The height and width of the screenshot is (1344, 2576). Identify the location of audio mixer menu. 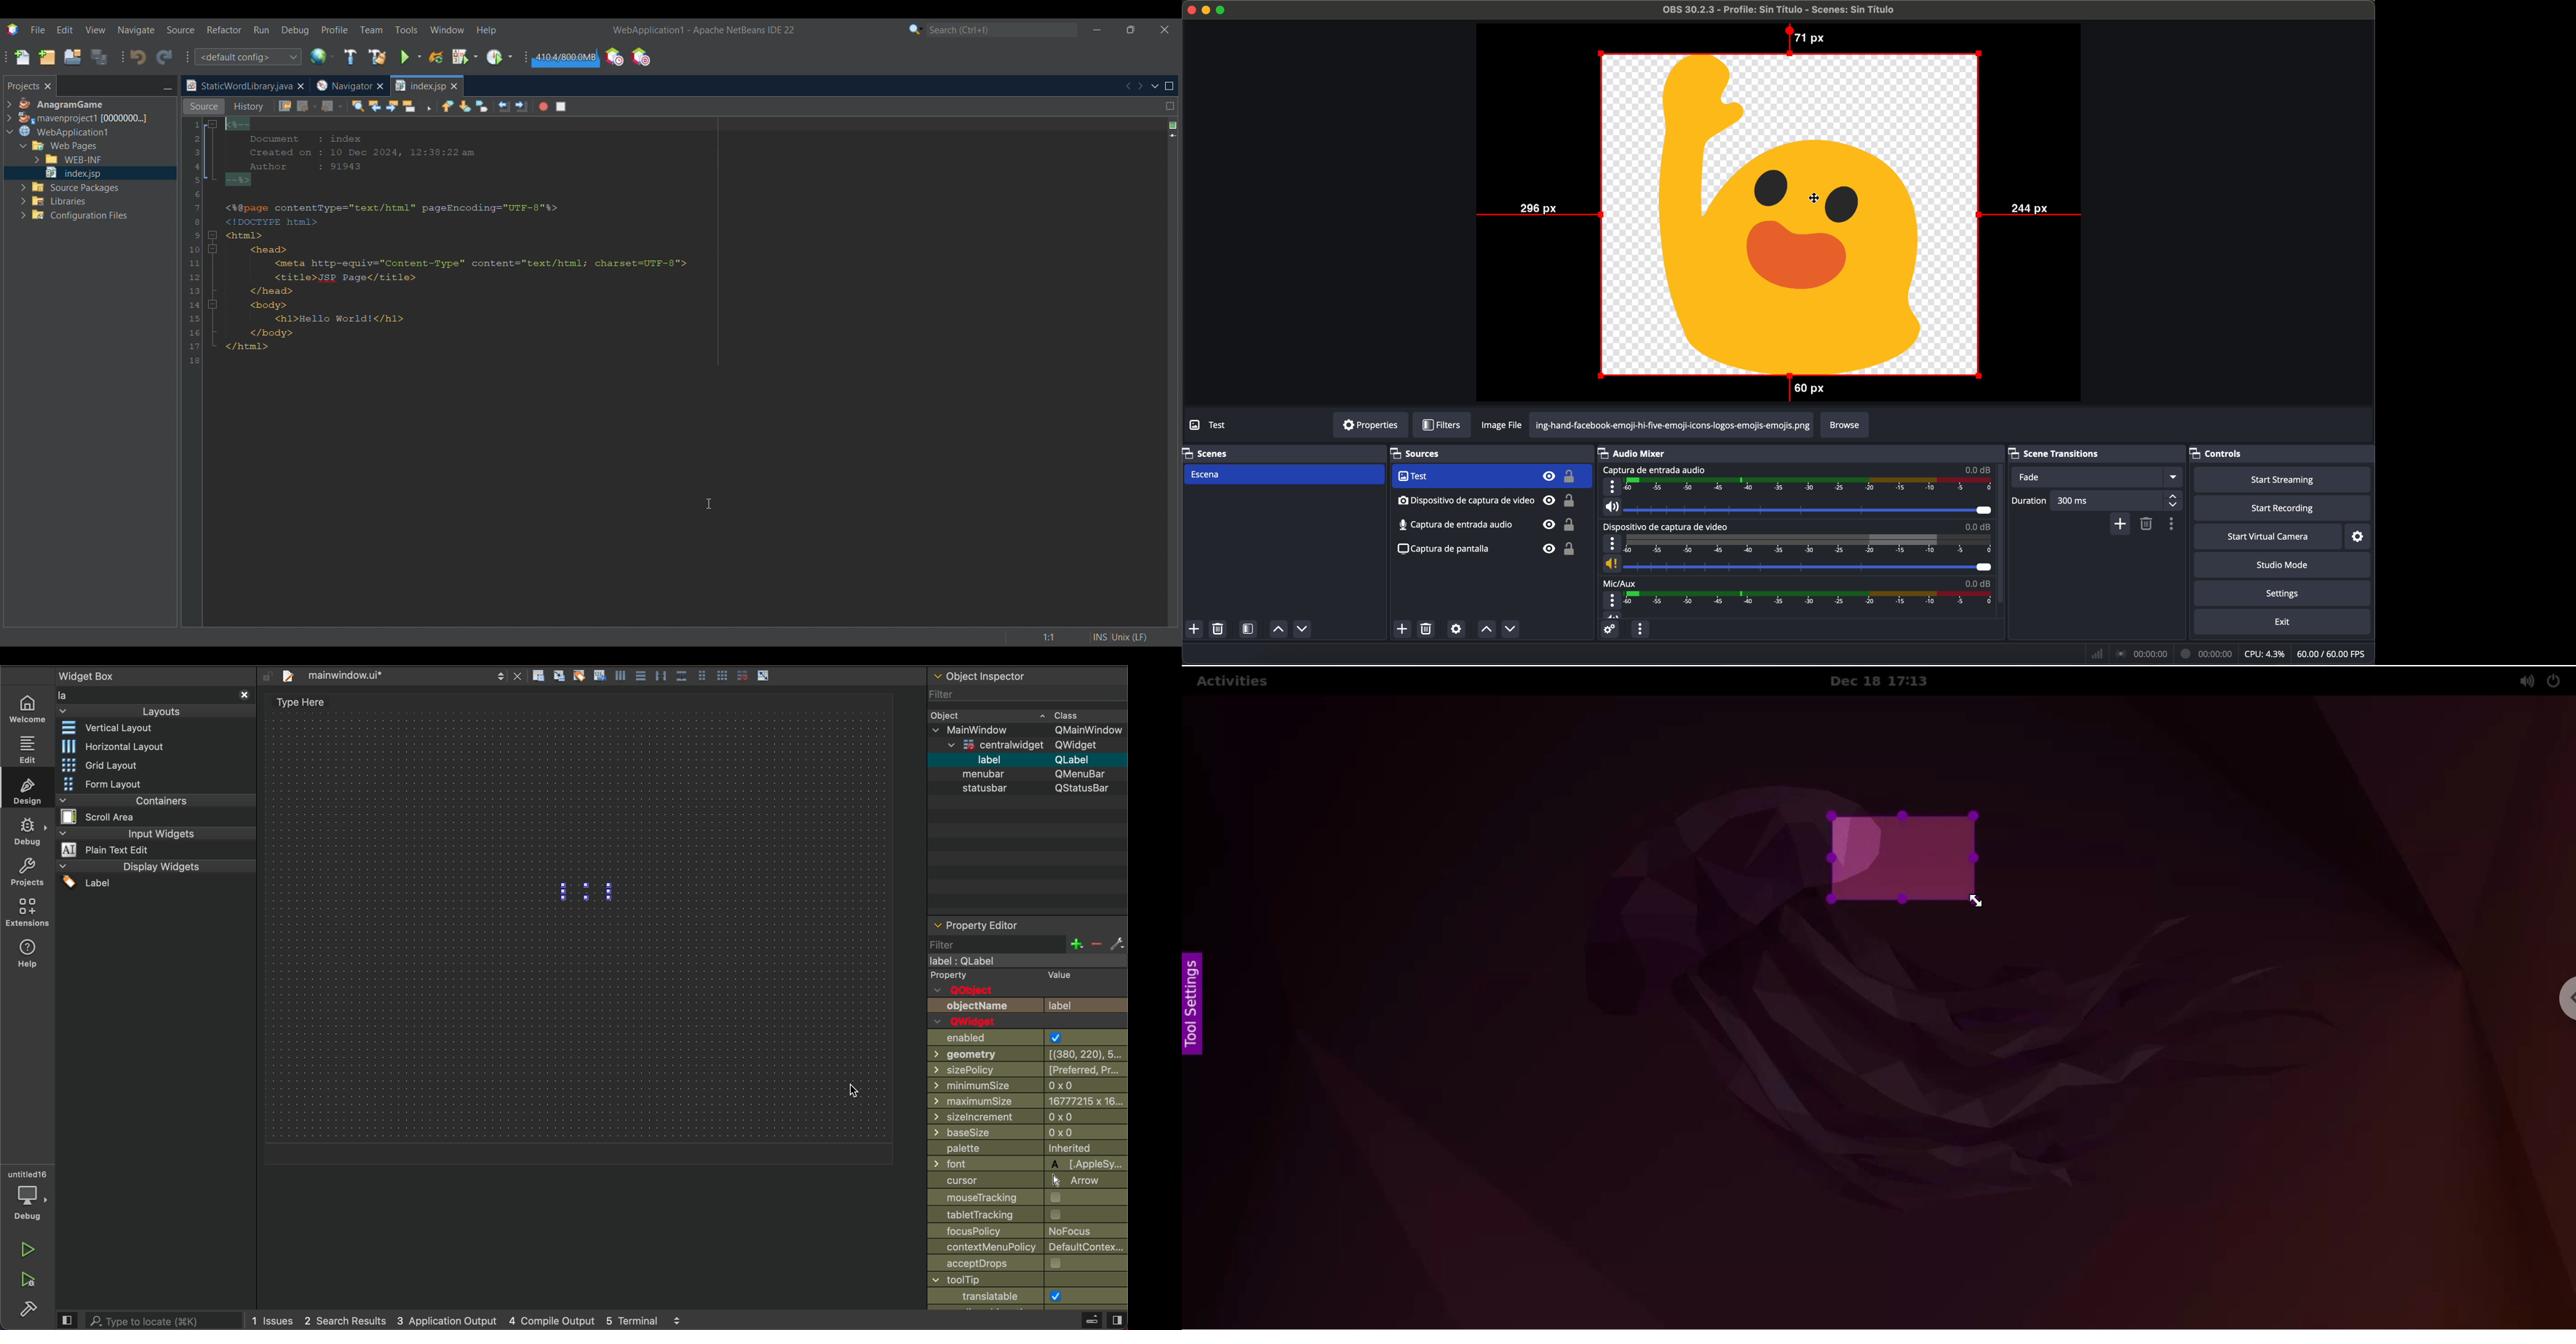
(1640, 629).